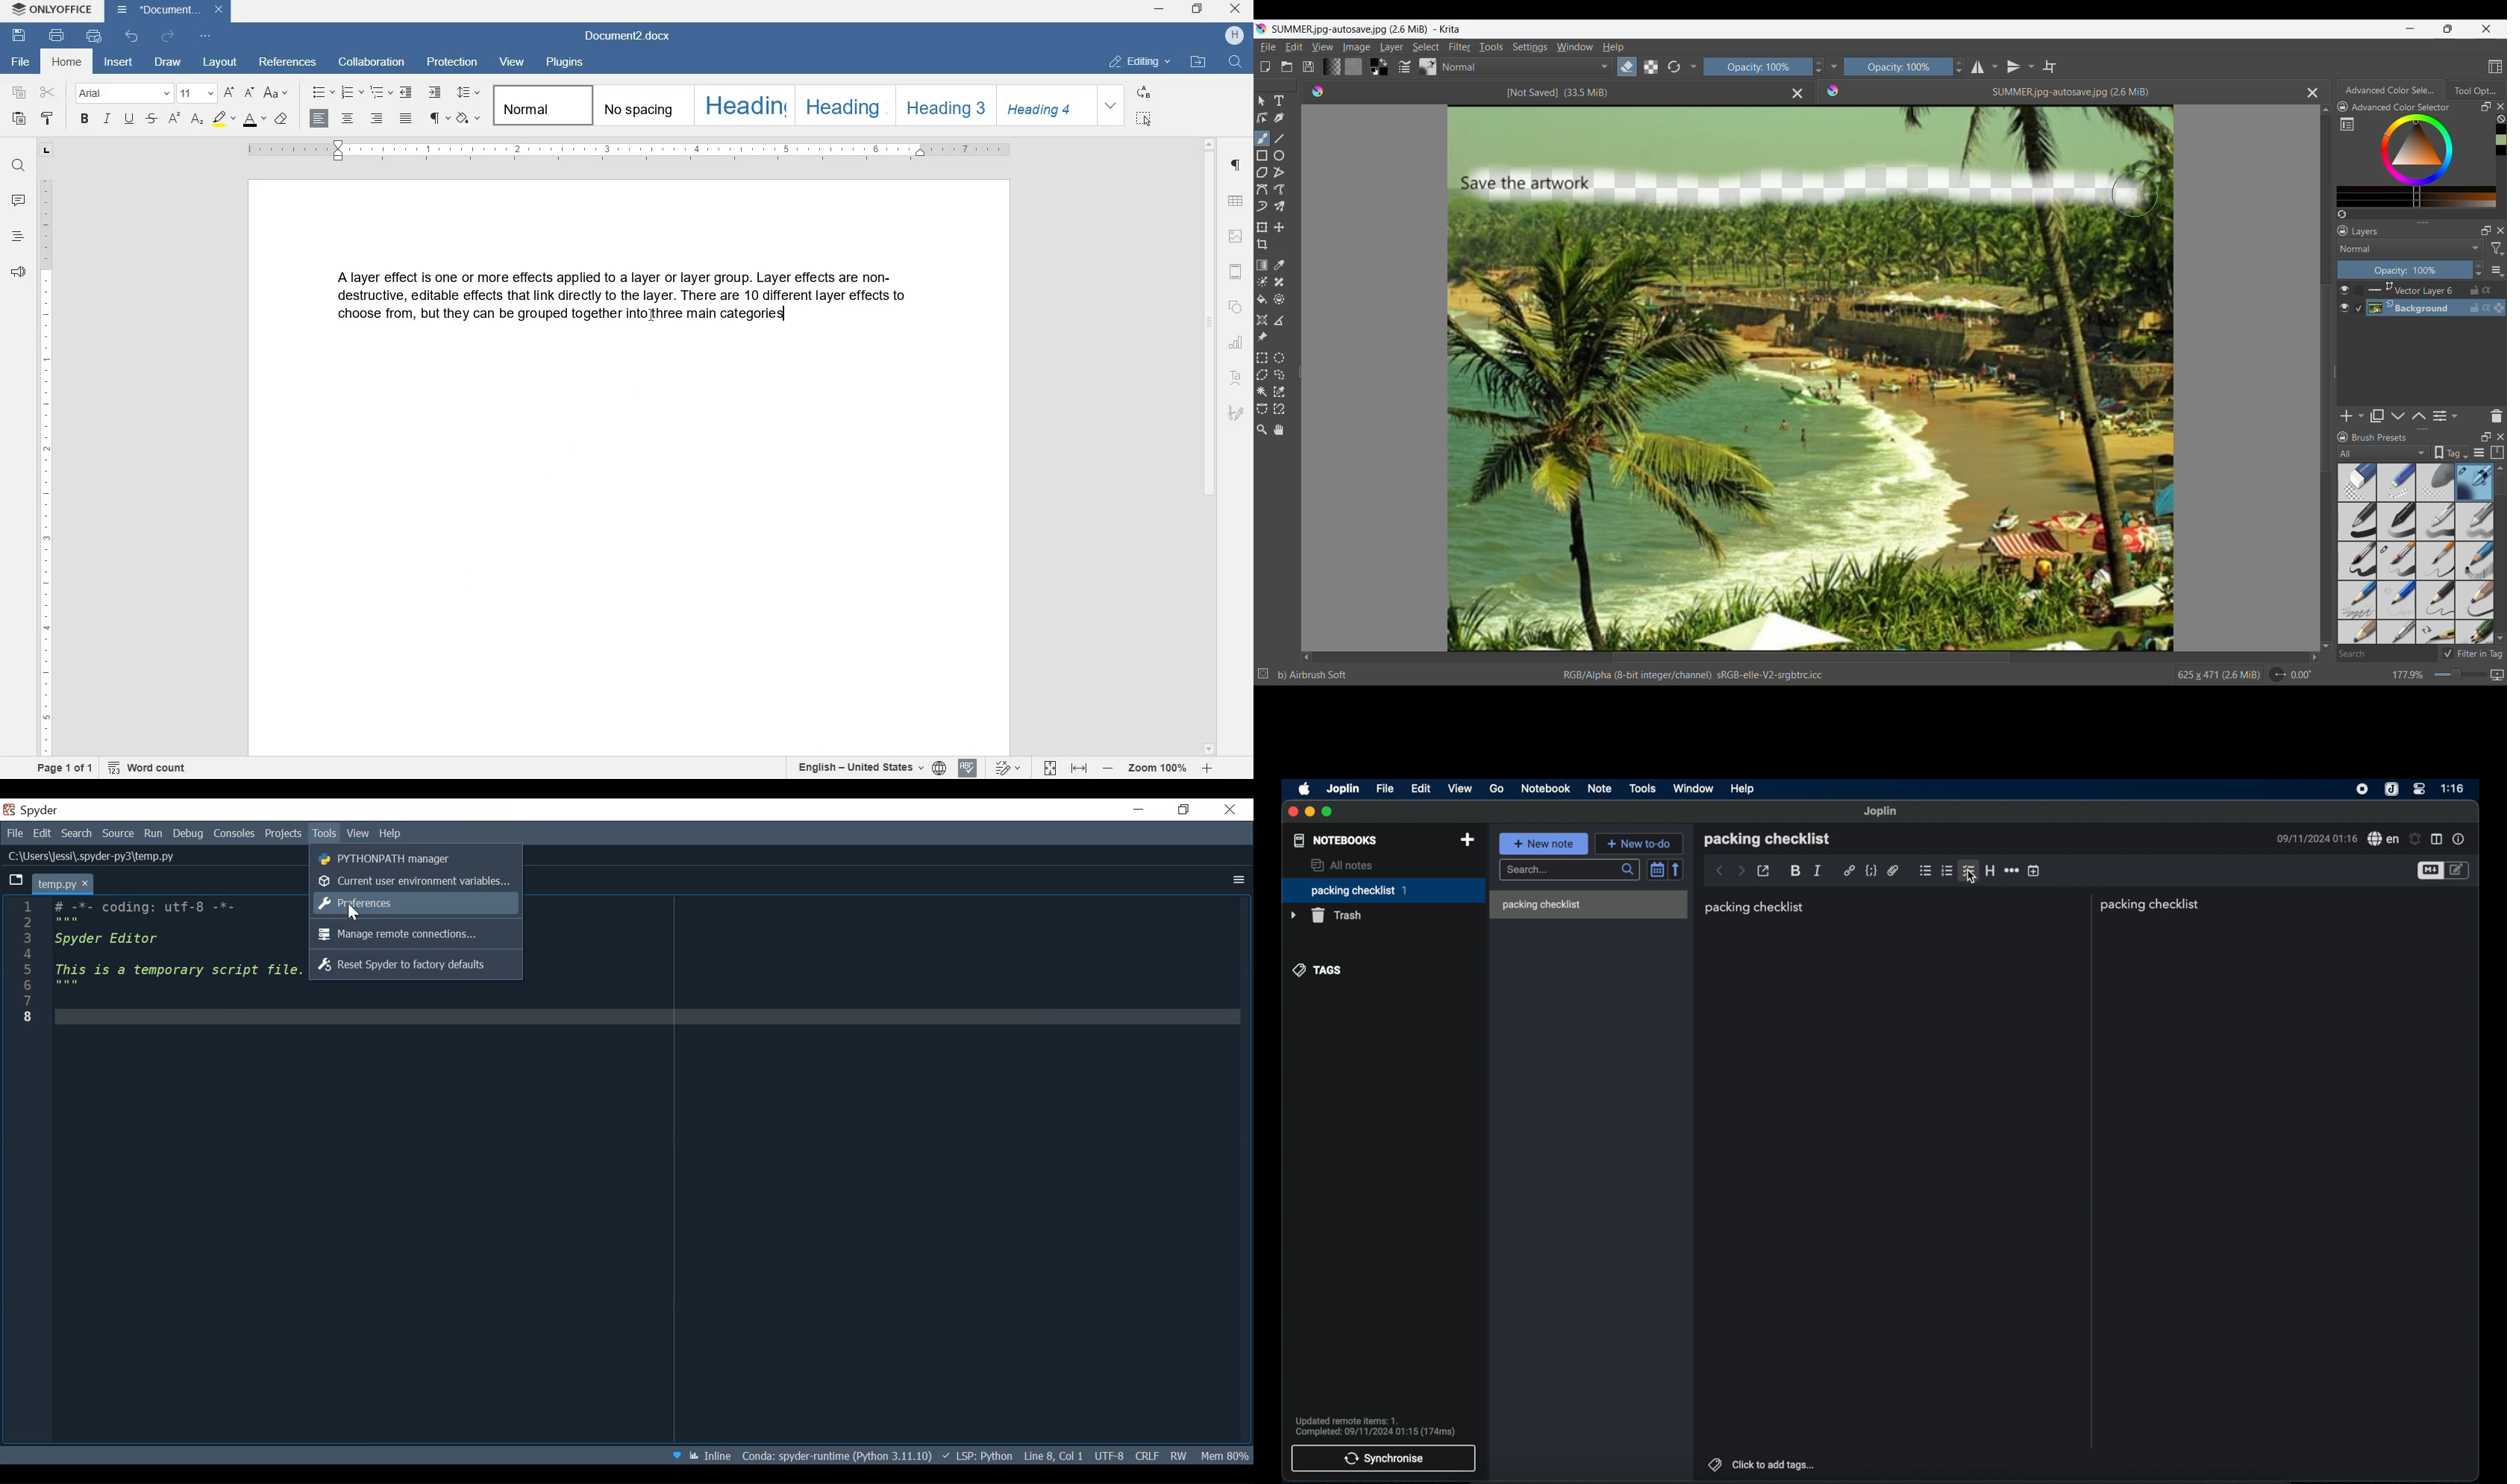 The width and height of the screenshot is (2520, 1484). What do you see at coordinates (116, 834) in the screenshot?
I see `Source` at bounding box center [116, 834].